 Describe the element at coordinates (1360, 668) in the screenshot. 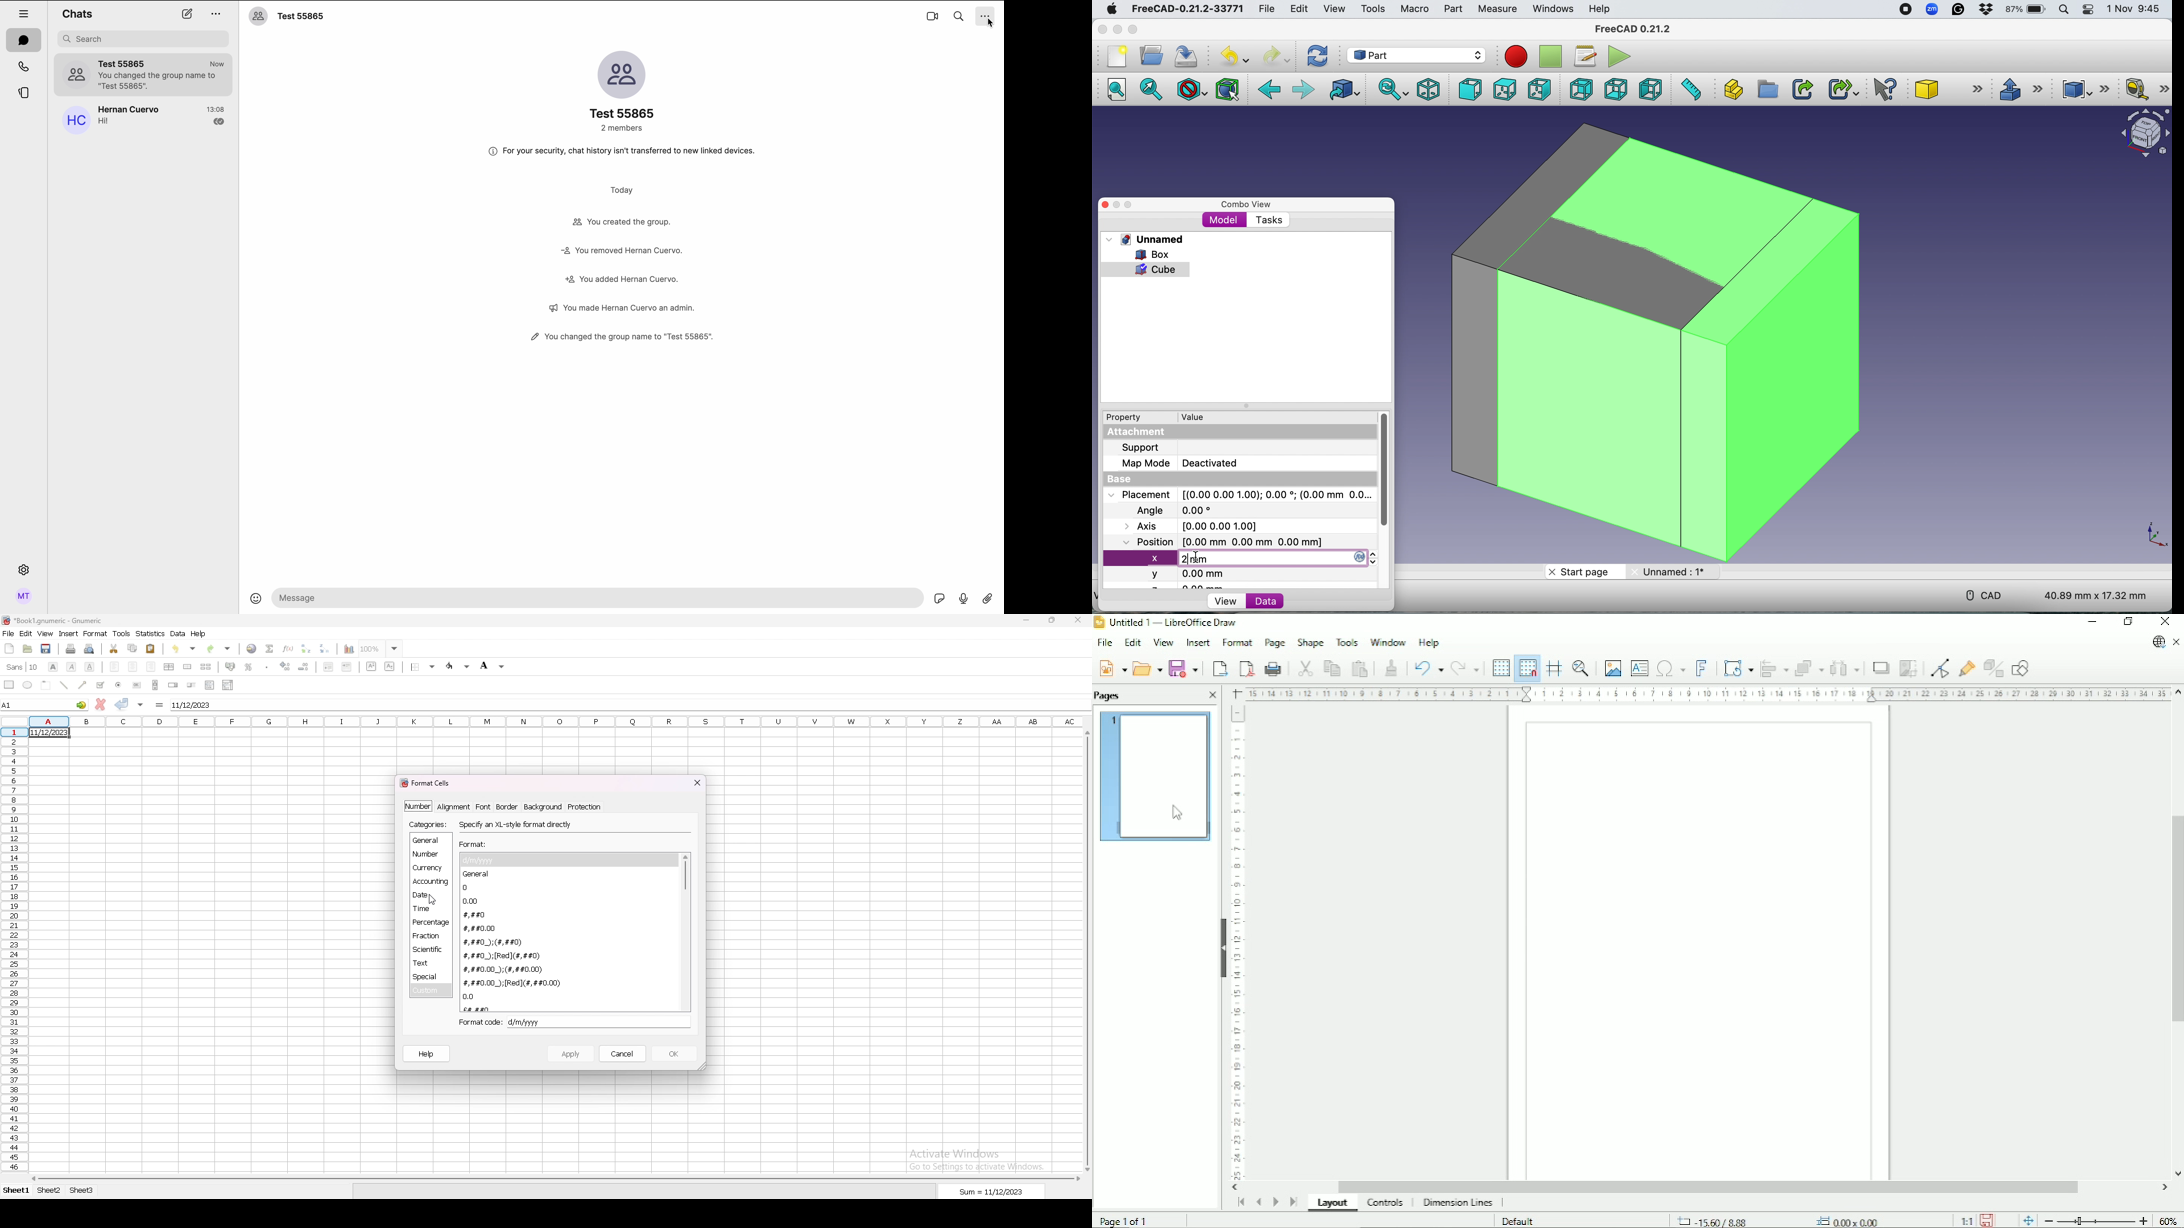

I see `Paste` at that location.